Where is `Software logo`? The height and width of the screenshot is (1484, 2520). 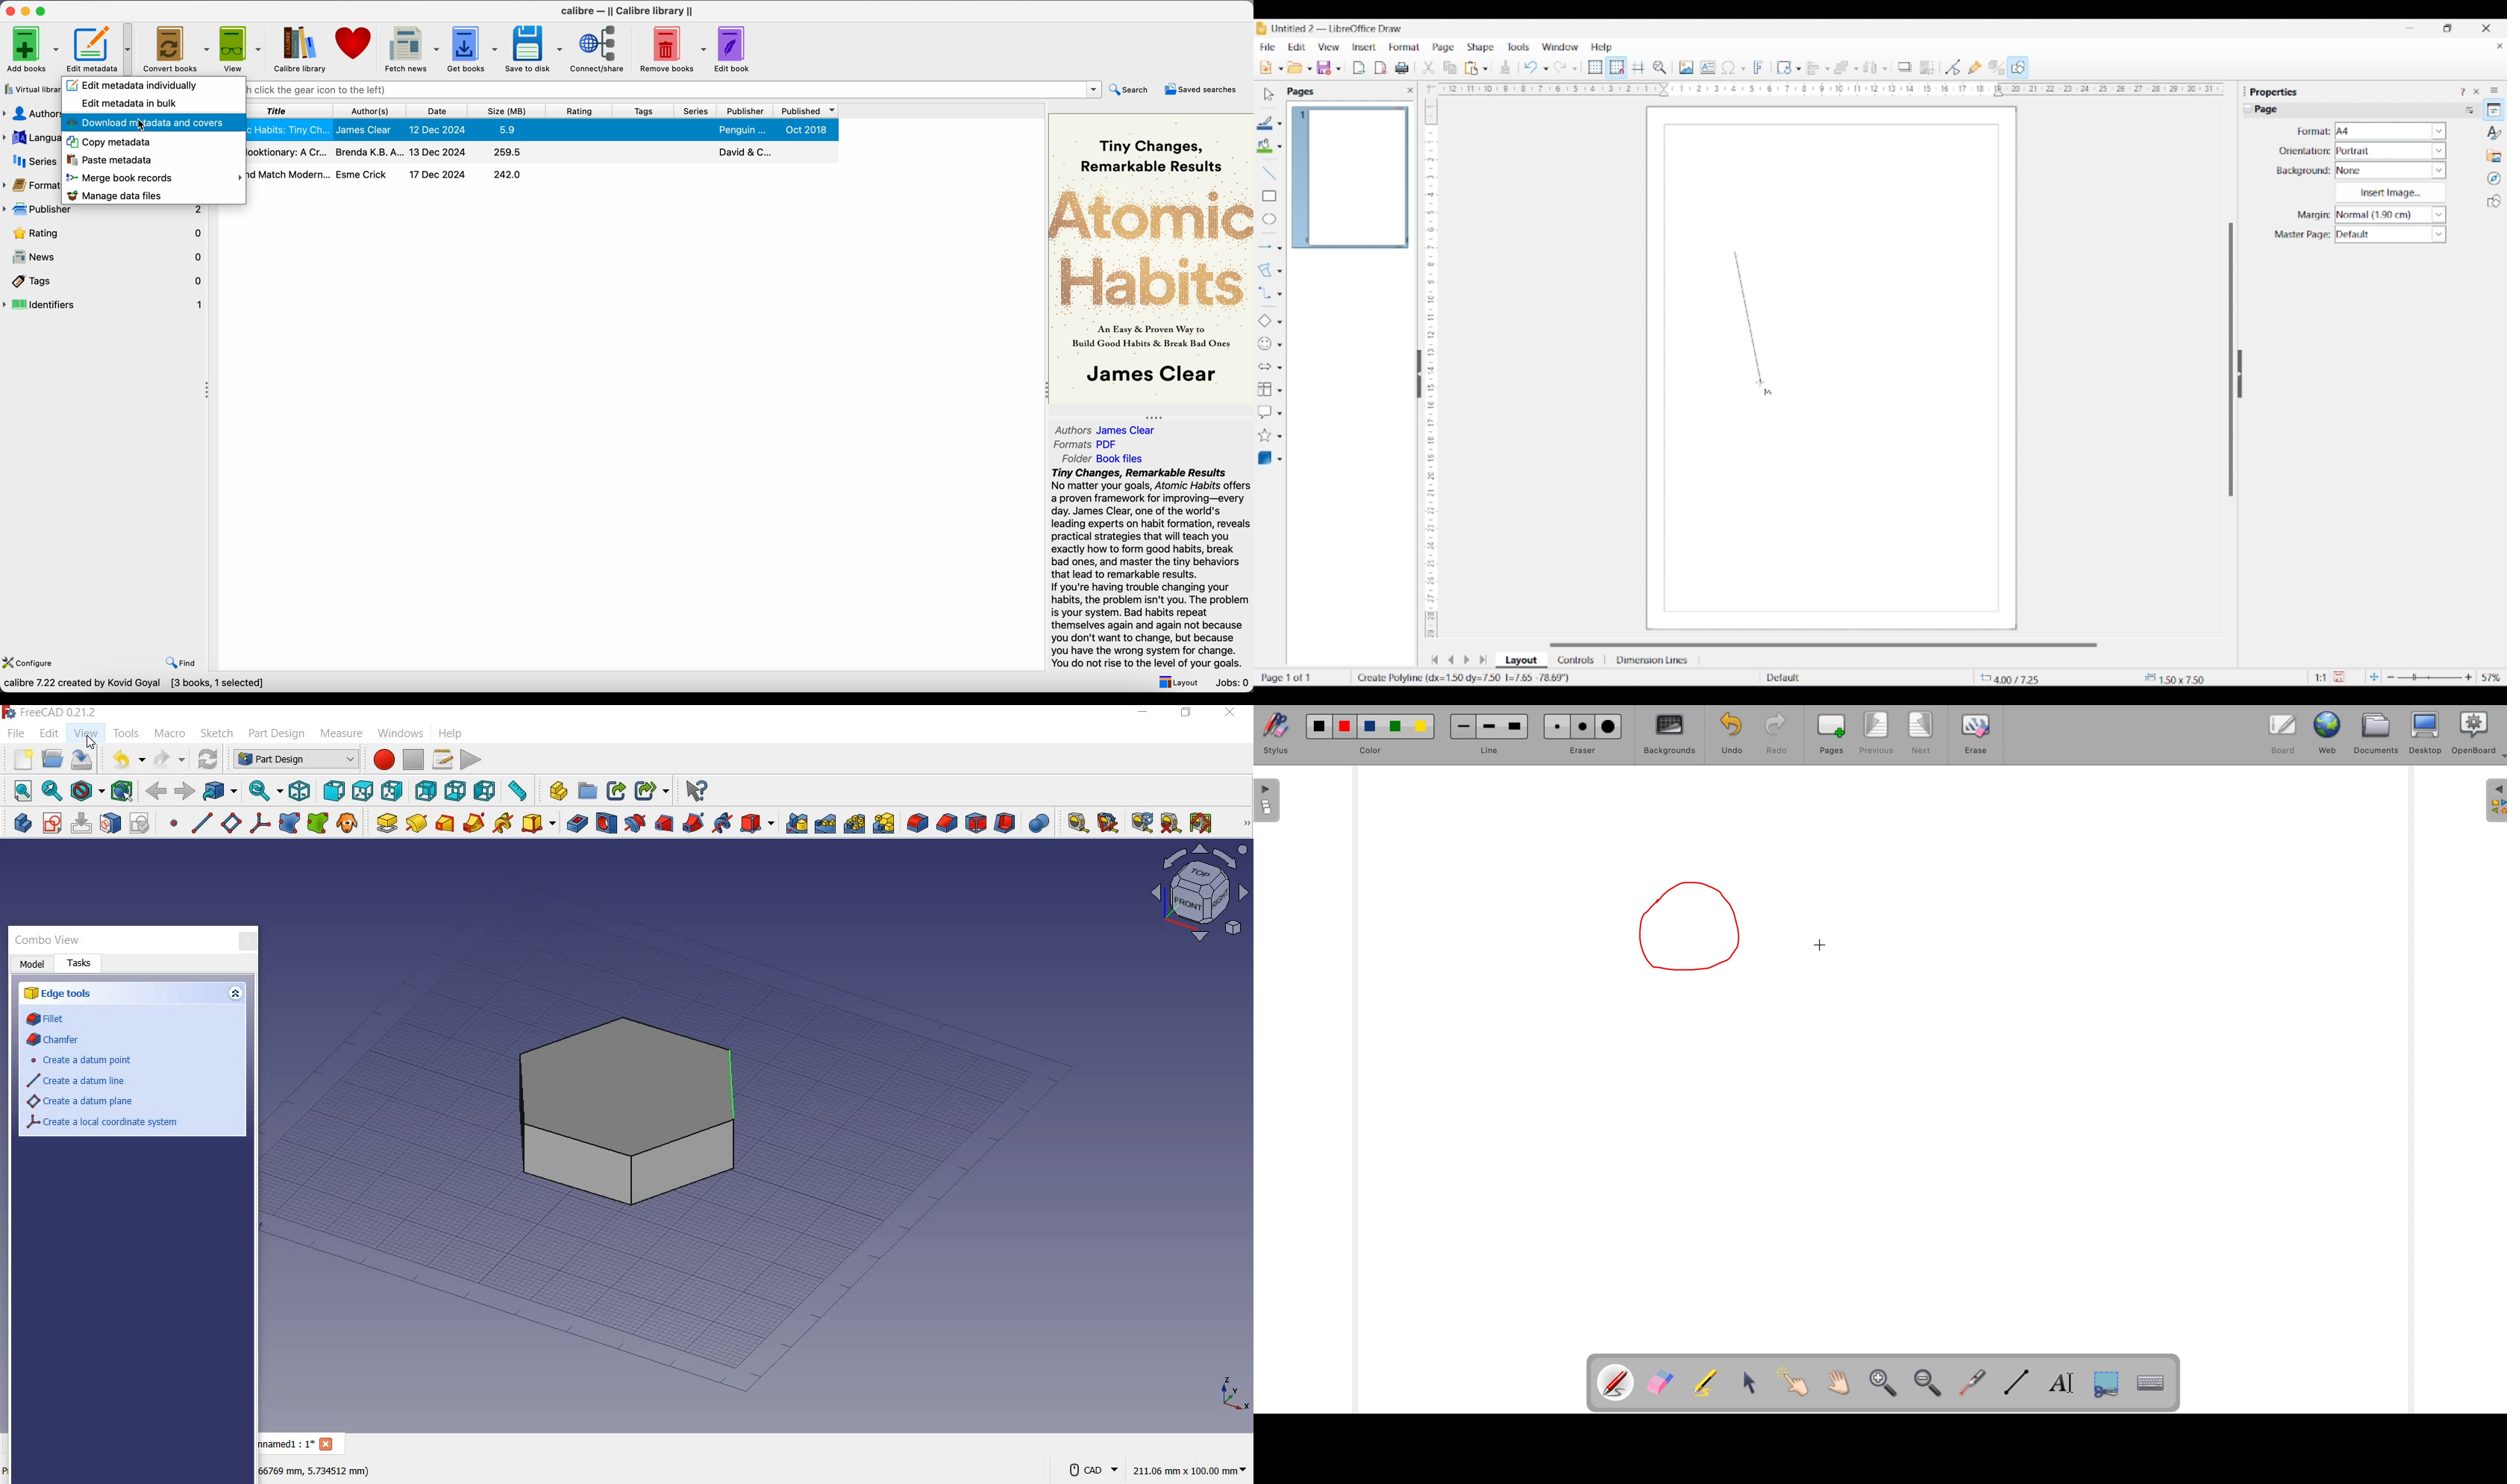
Software logo is located at coordinates (1261, 28).